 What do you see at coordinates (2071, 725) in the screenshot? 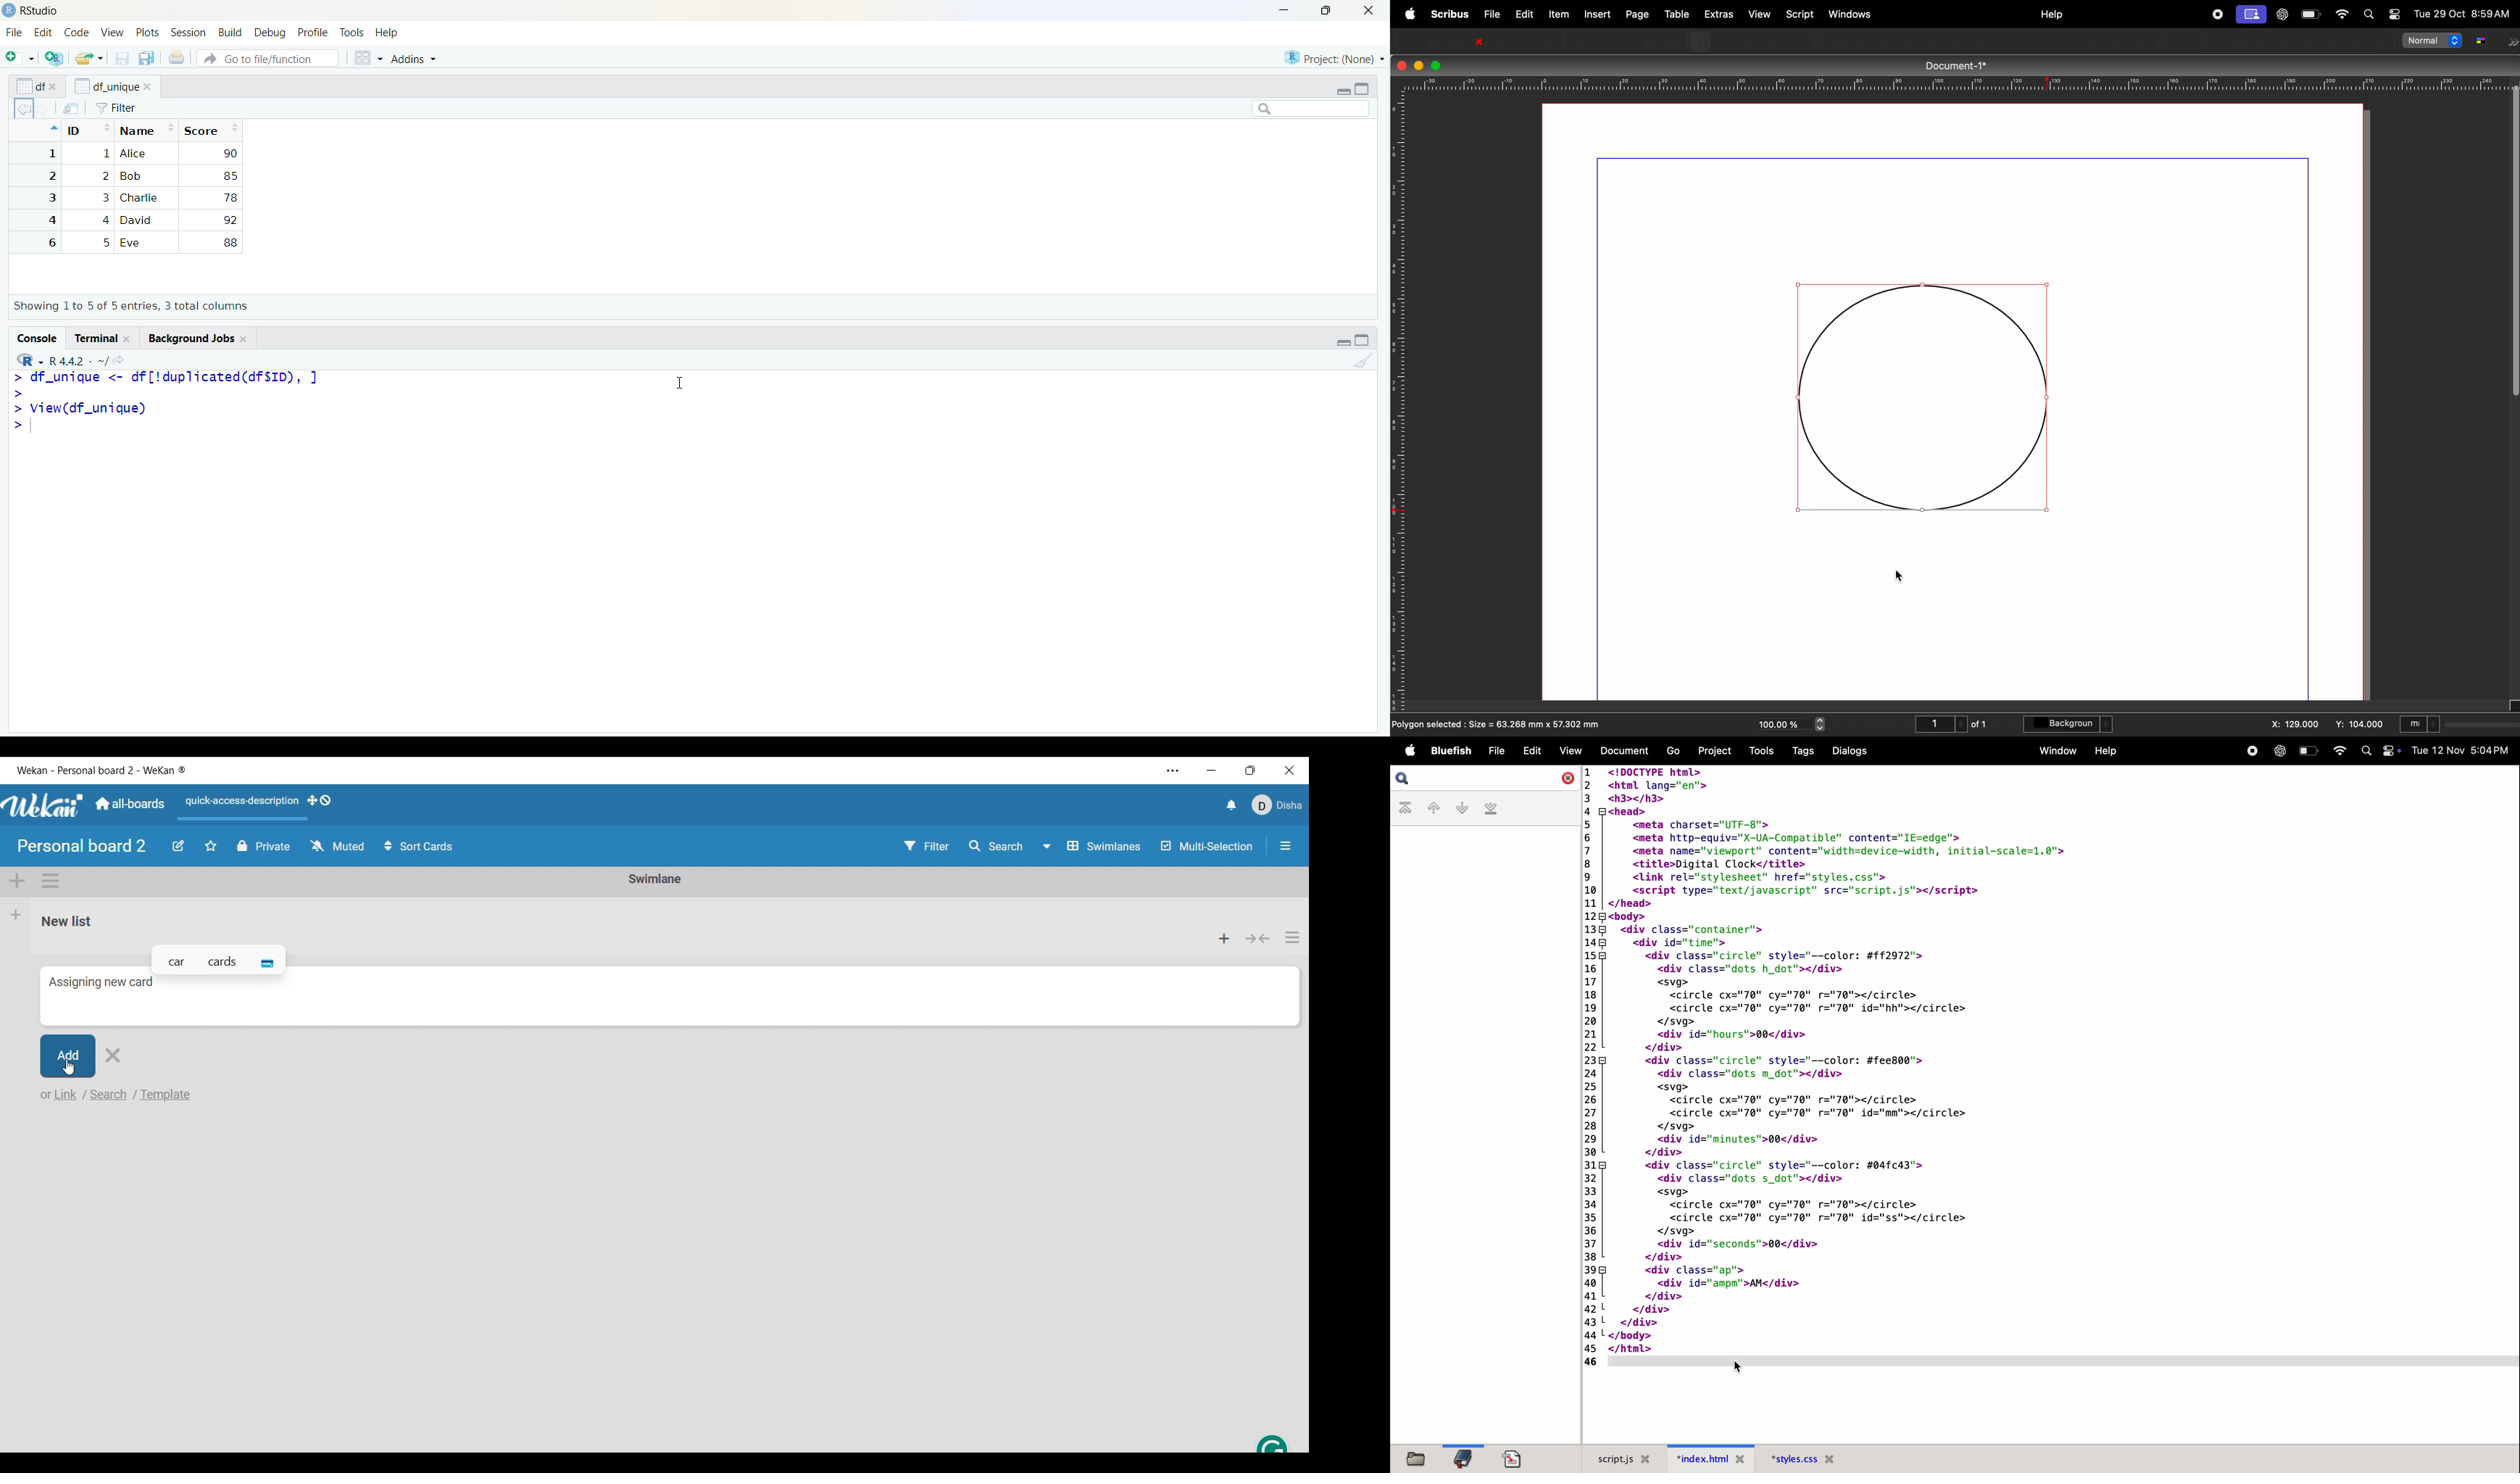
I see `background` at bounding box center [2071, 725].